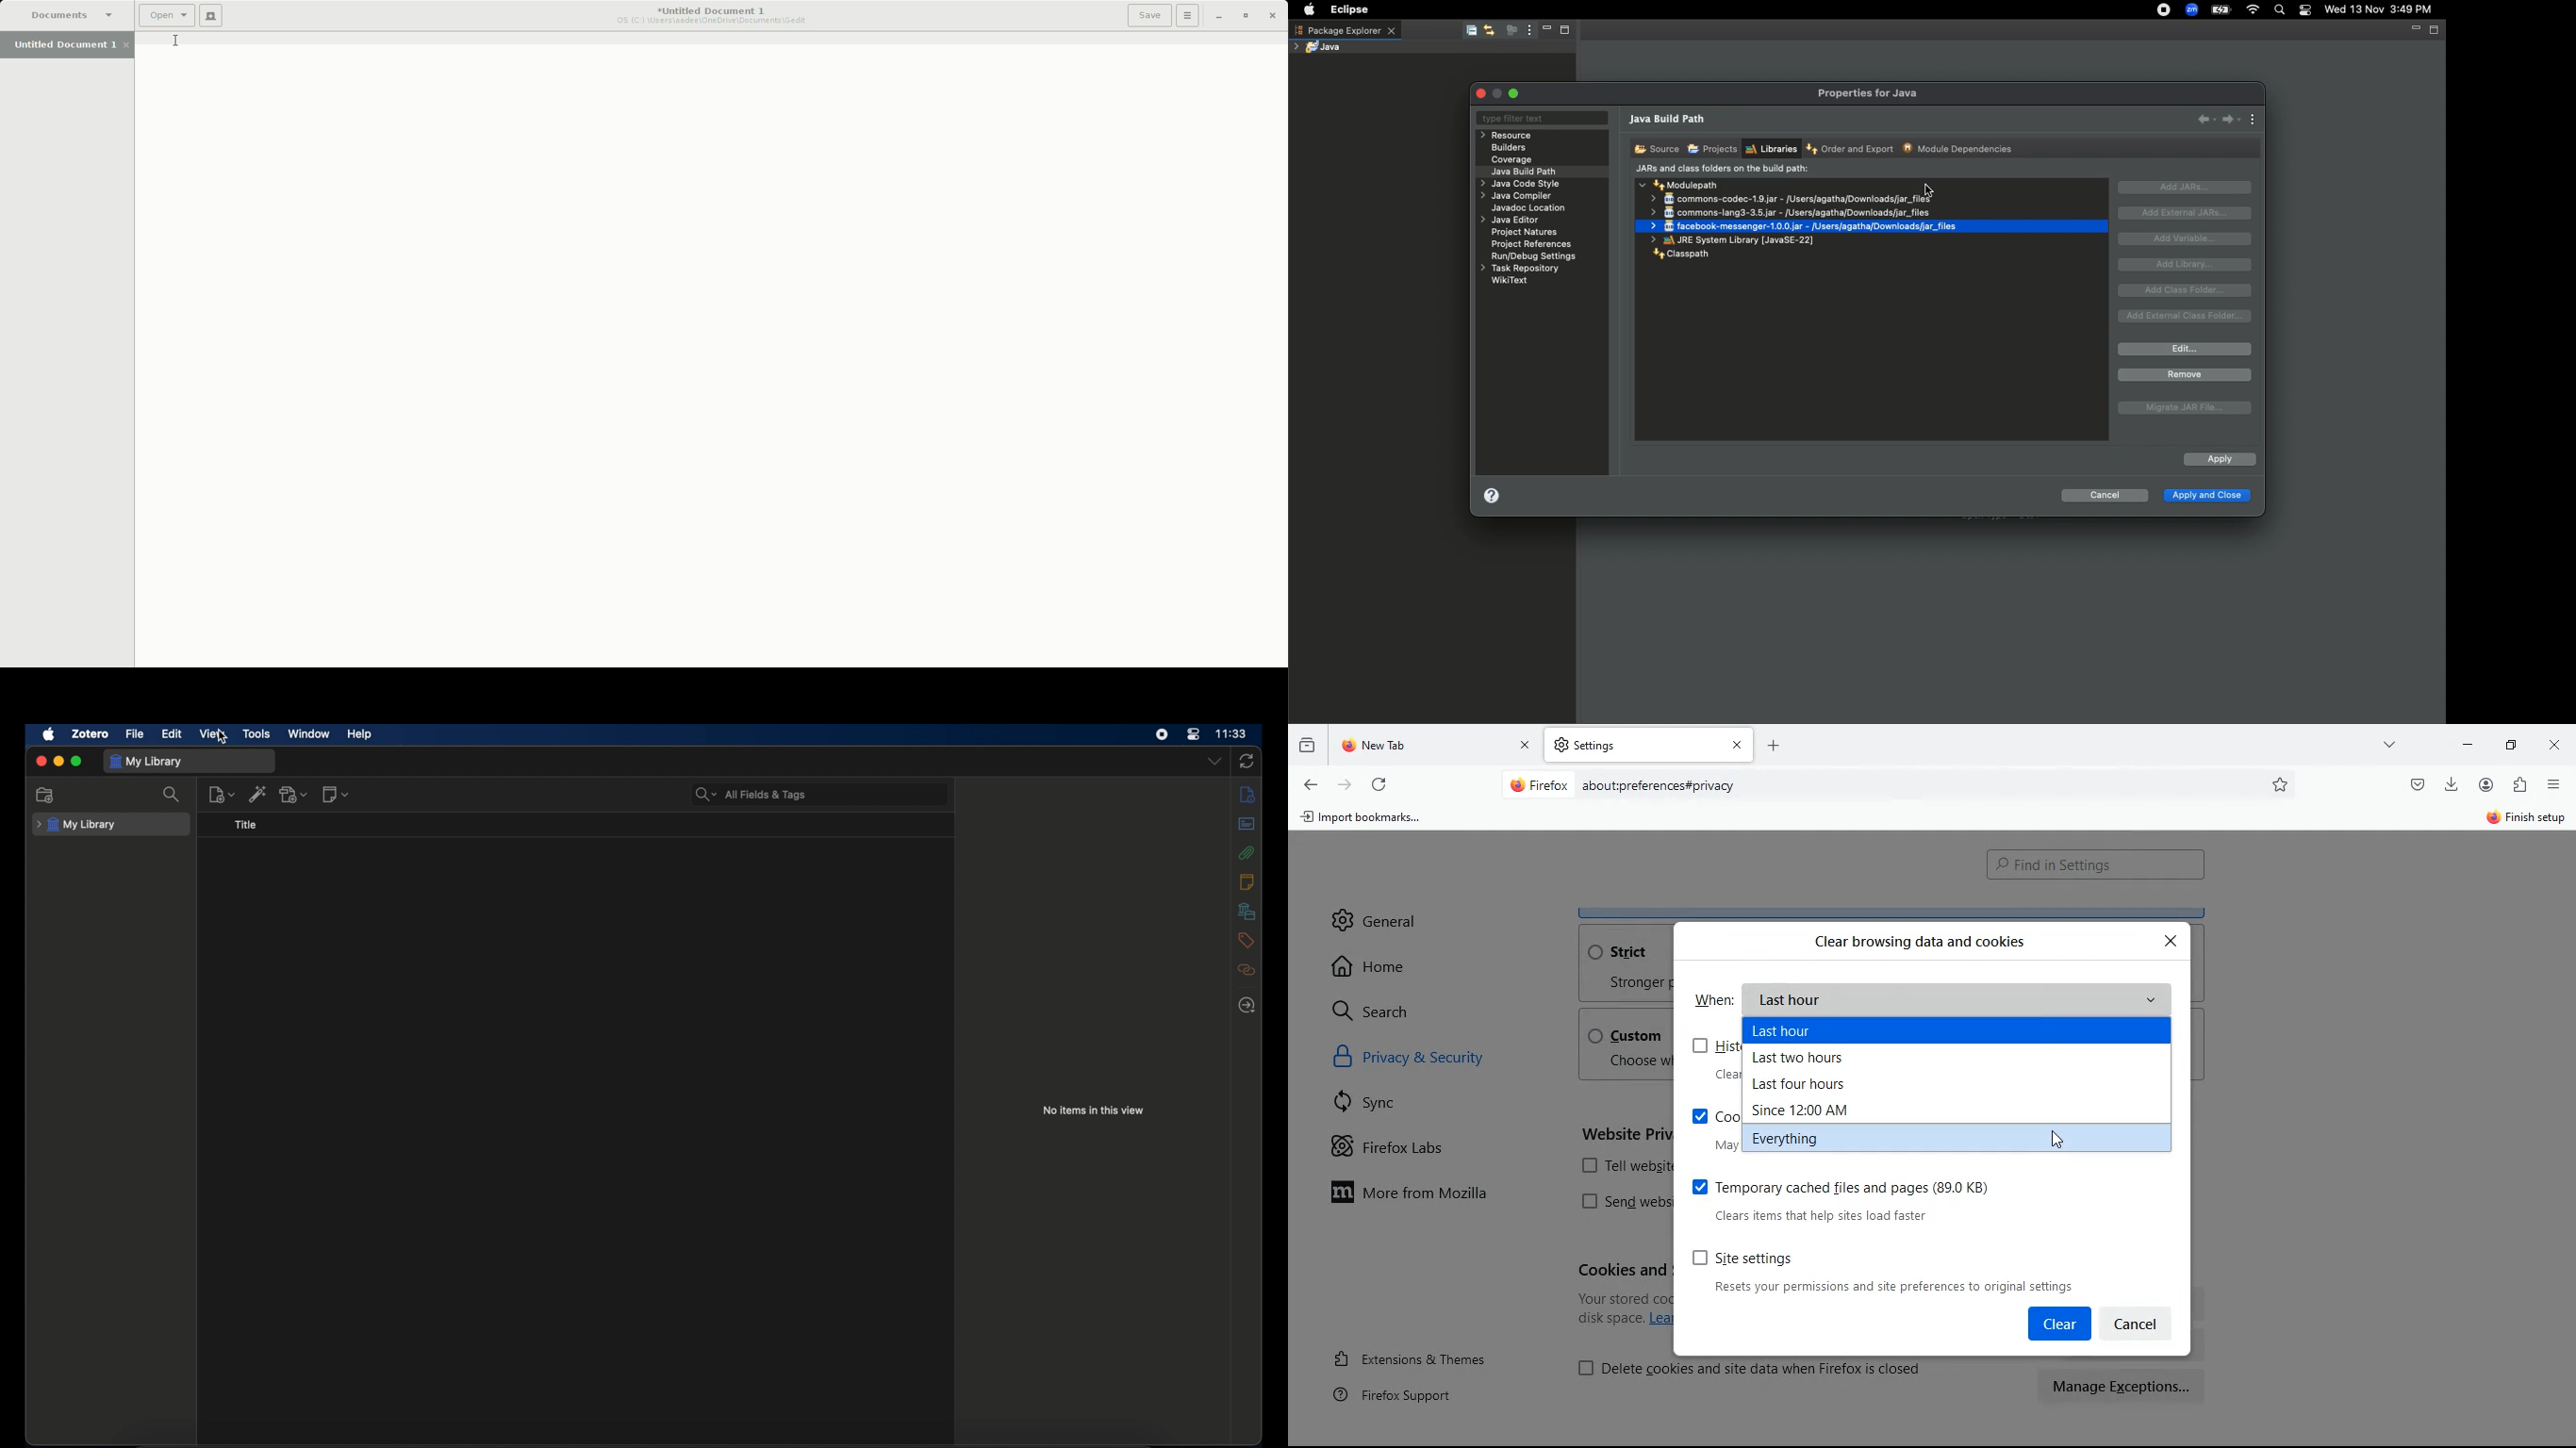 Image resolution: width=2576 pixels, height=1456 pixels. Describe the element at coordinates (1774, 745) in the screenshot. I see `Add new Tab` at that location.